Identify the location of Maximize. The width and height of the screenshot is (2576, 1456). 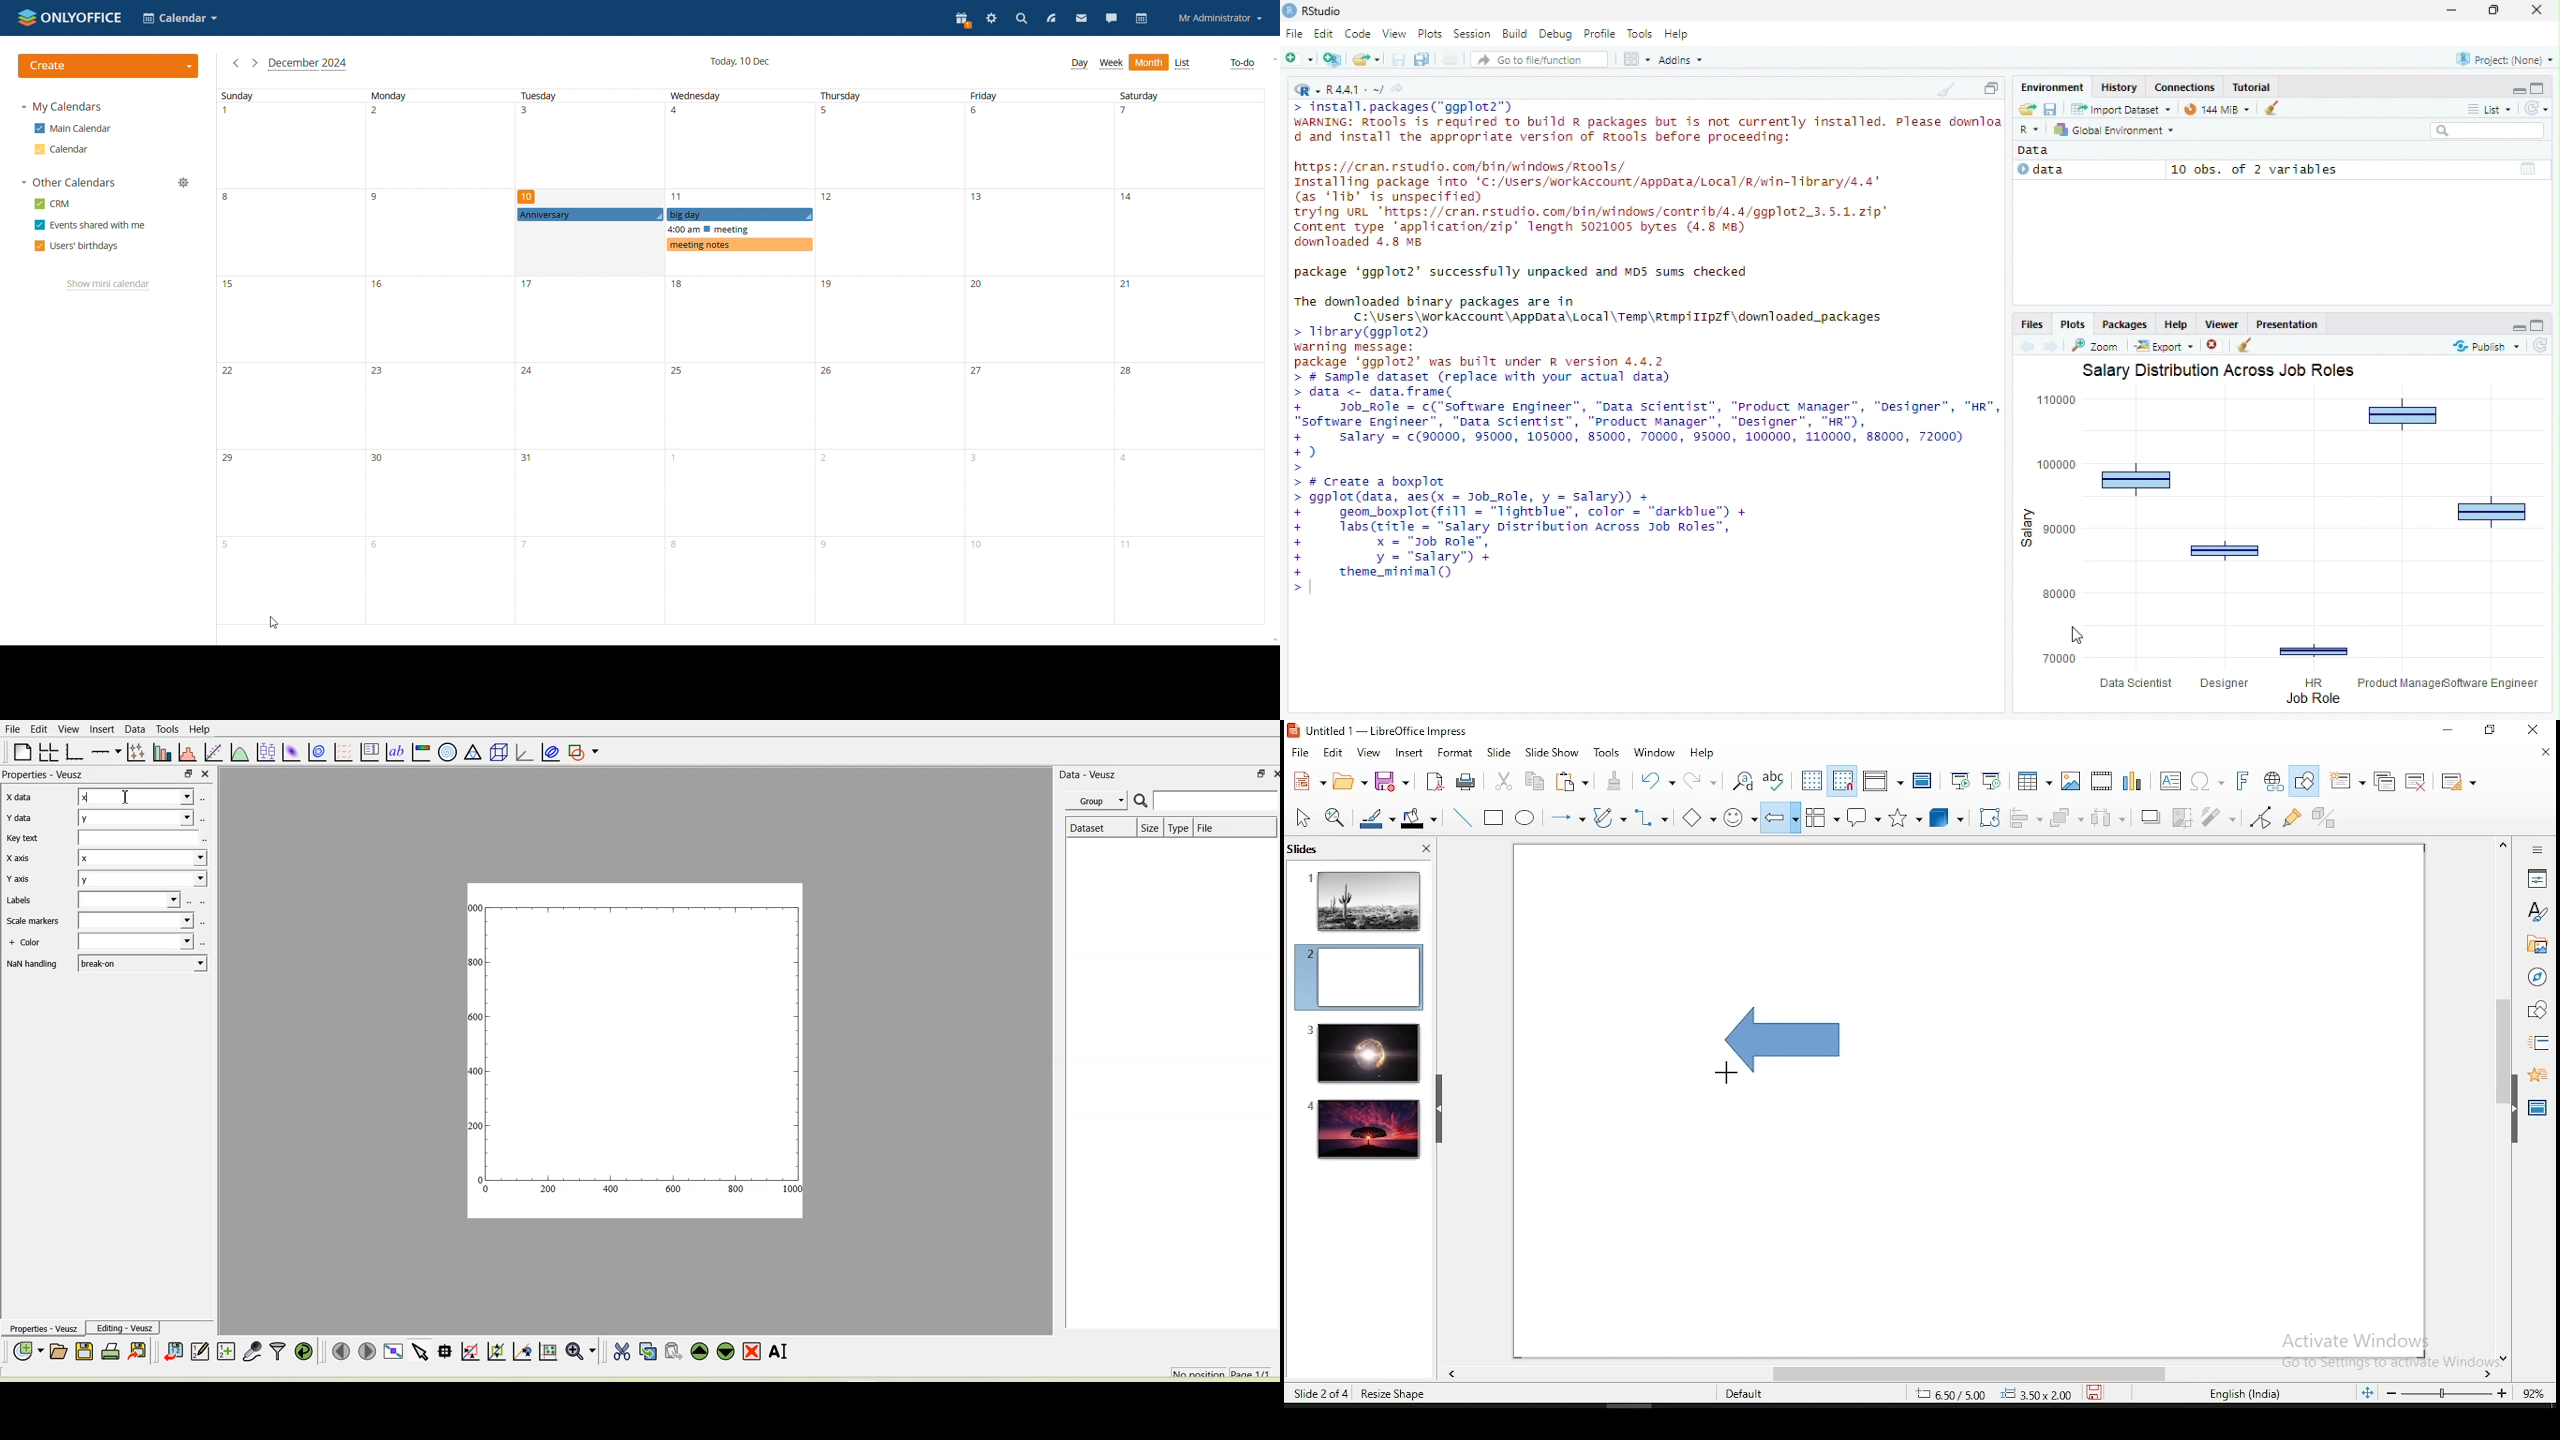
(2542, 86).